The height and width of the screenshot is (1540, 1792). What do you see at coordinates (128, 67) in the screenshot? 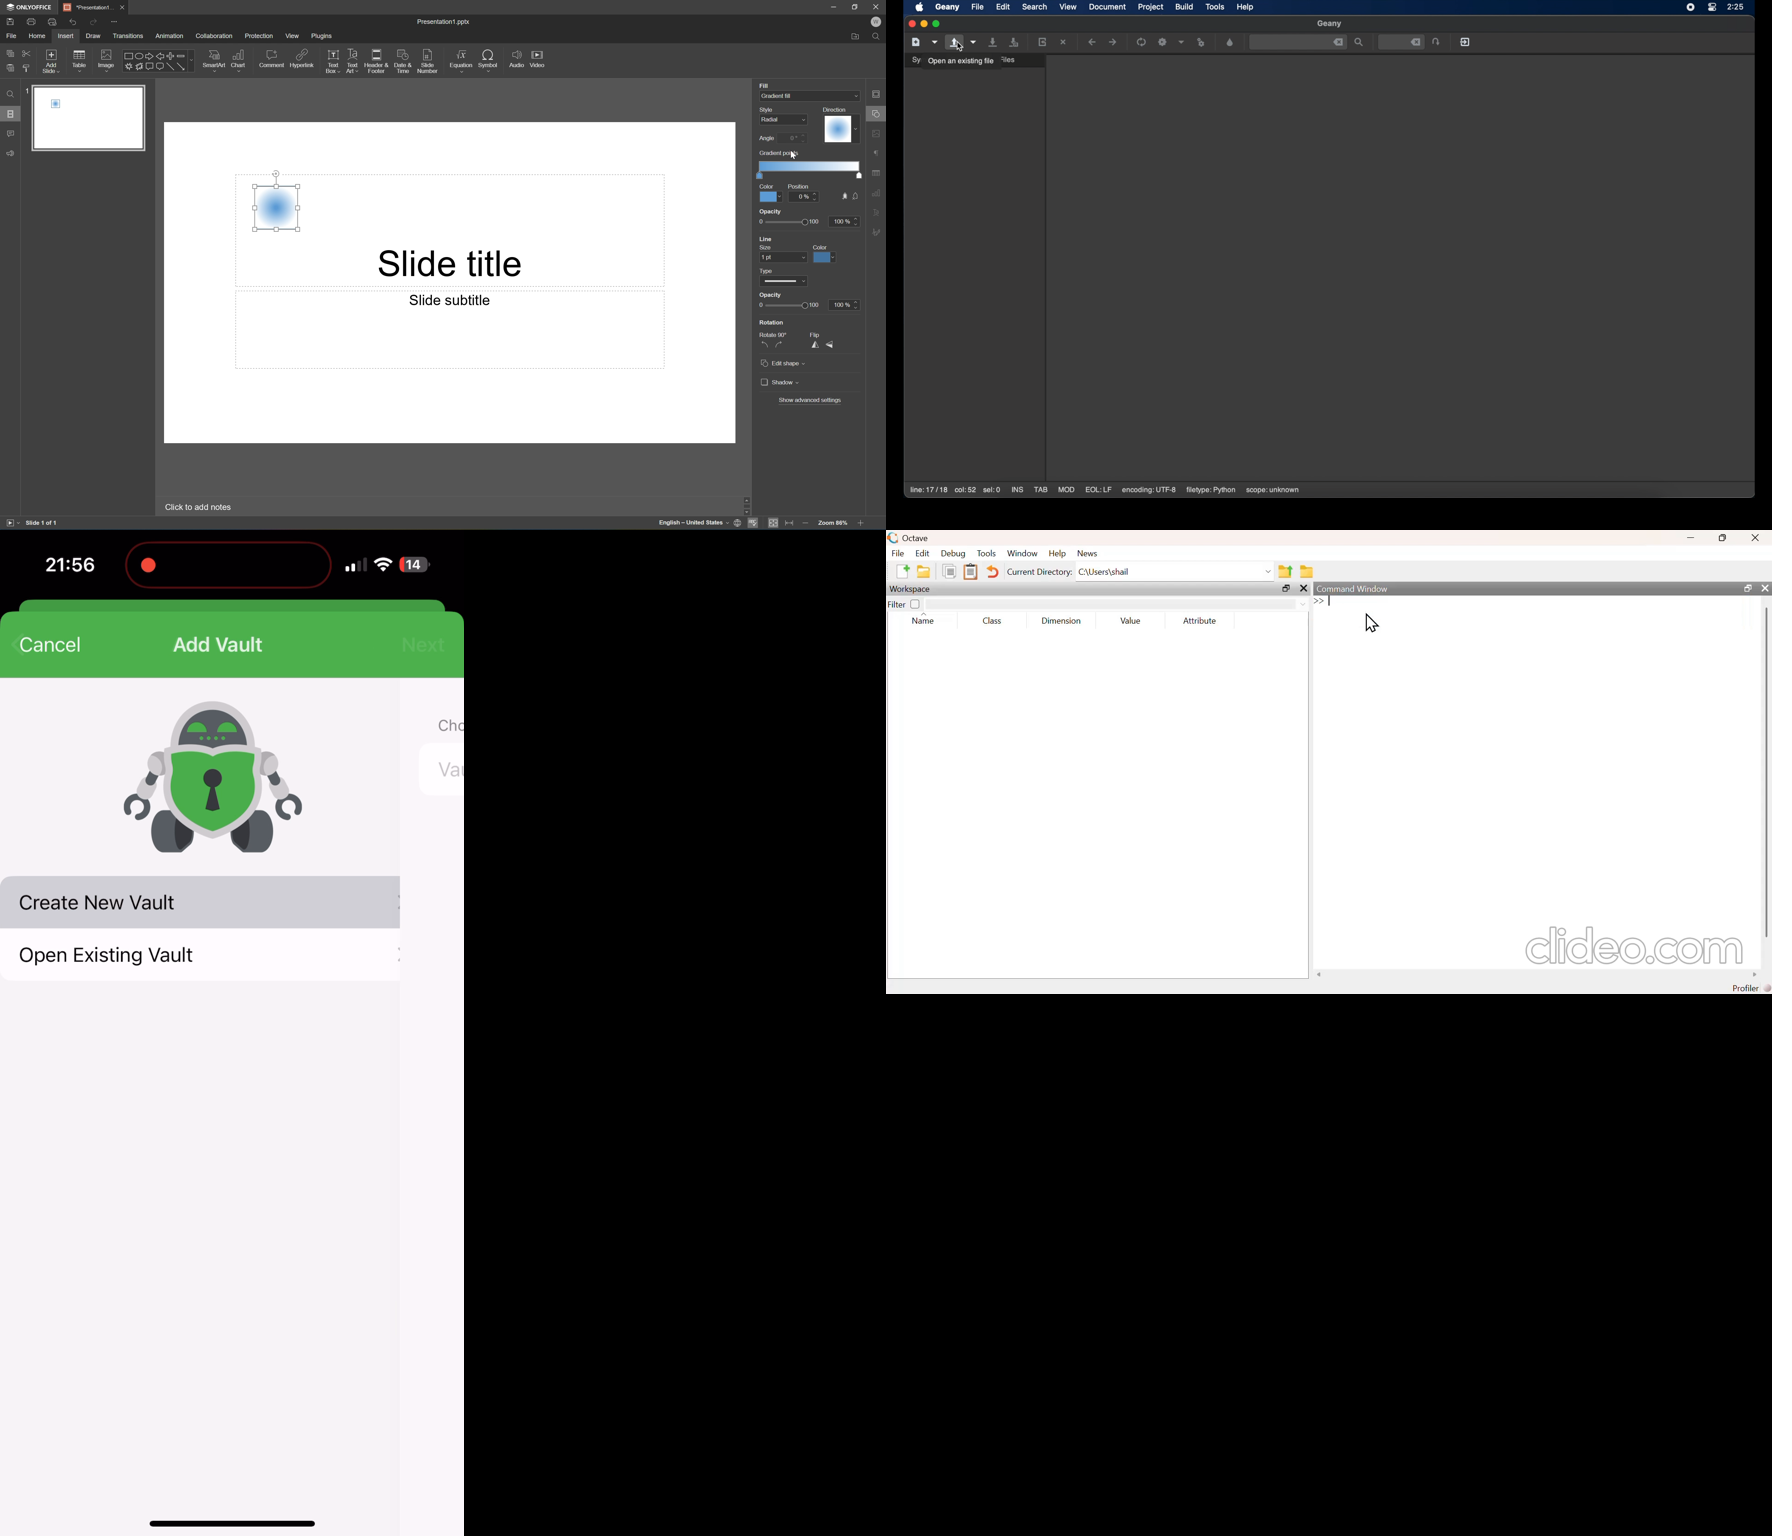
I see `` at bounding box center [128, 67].